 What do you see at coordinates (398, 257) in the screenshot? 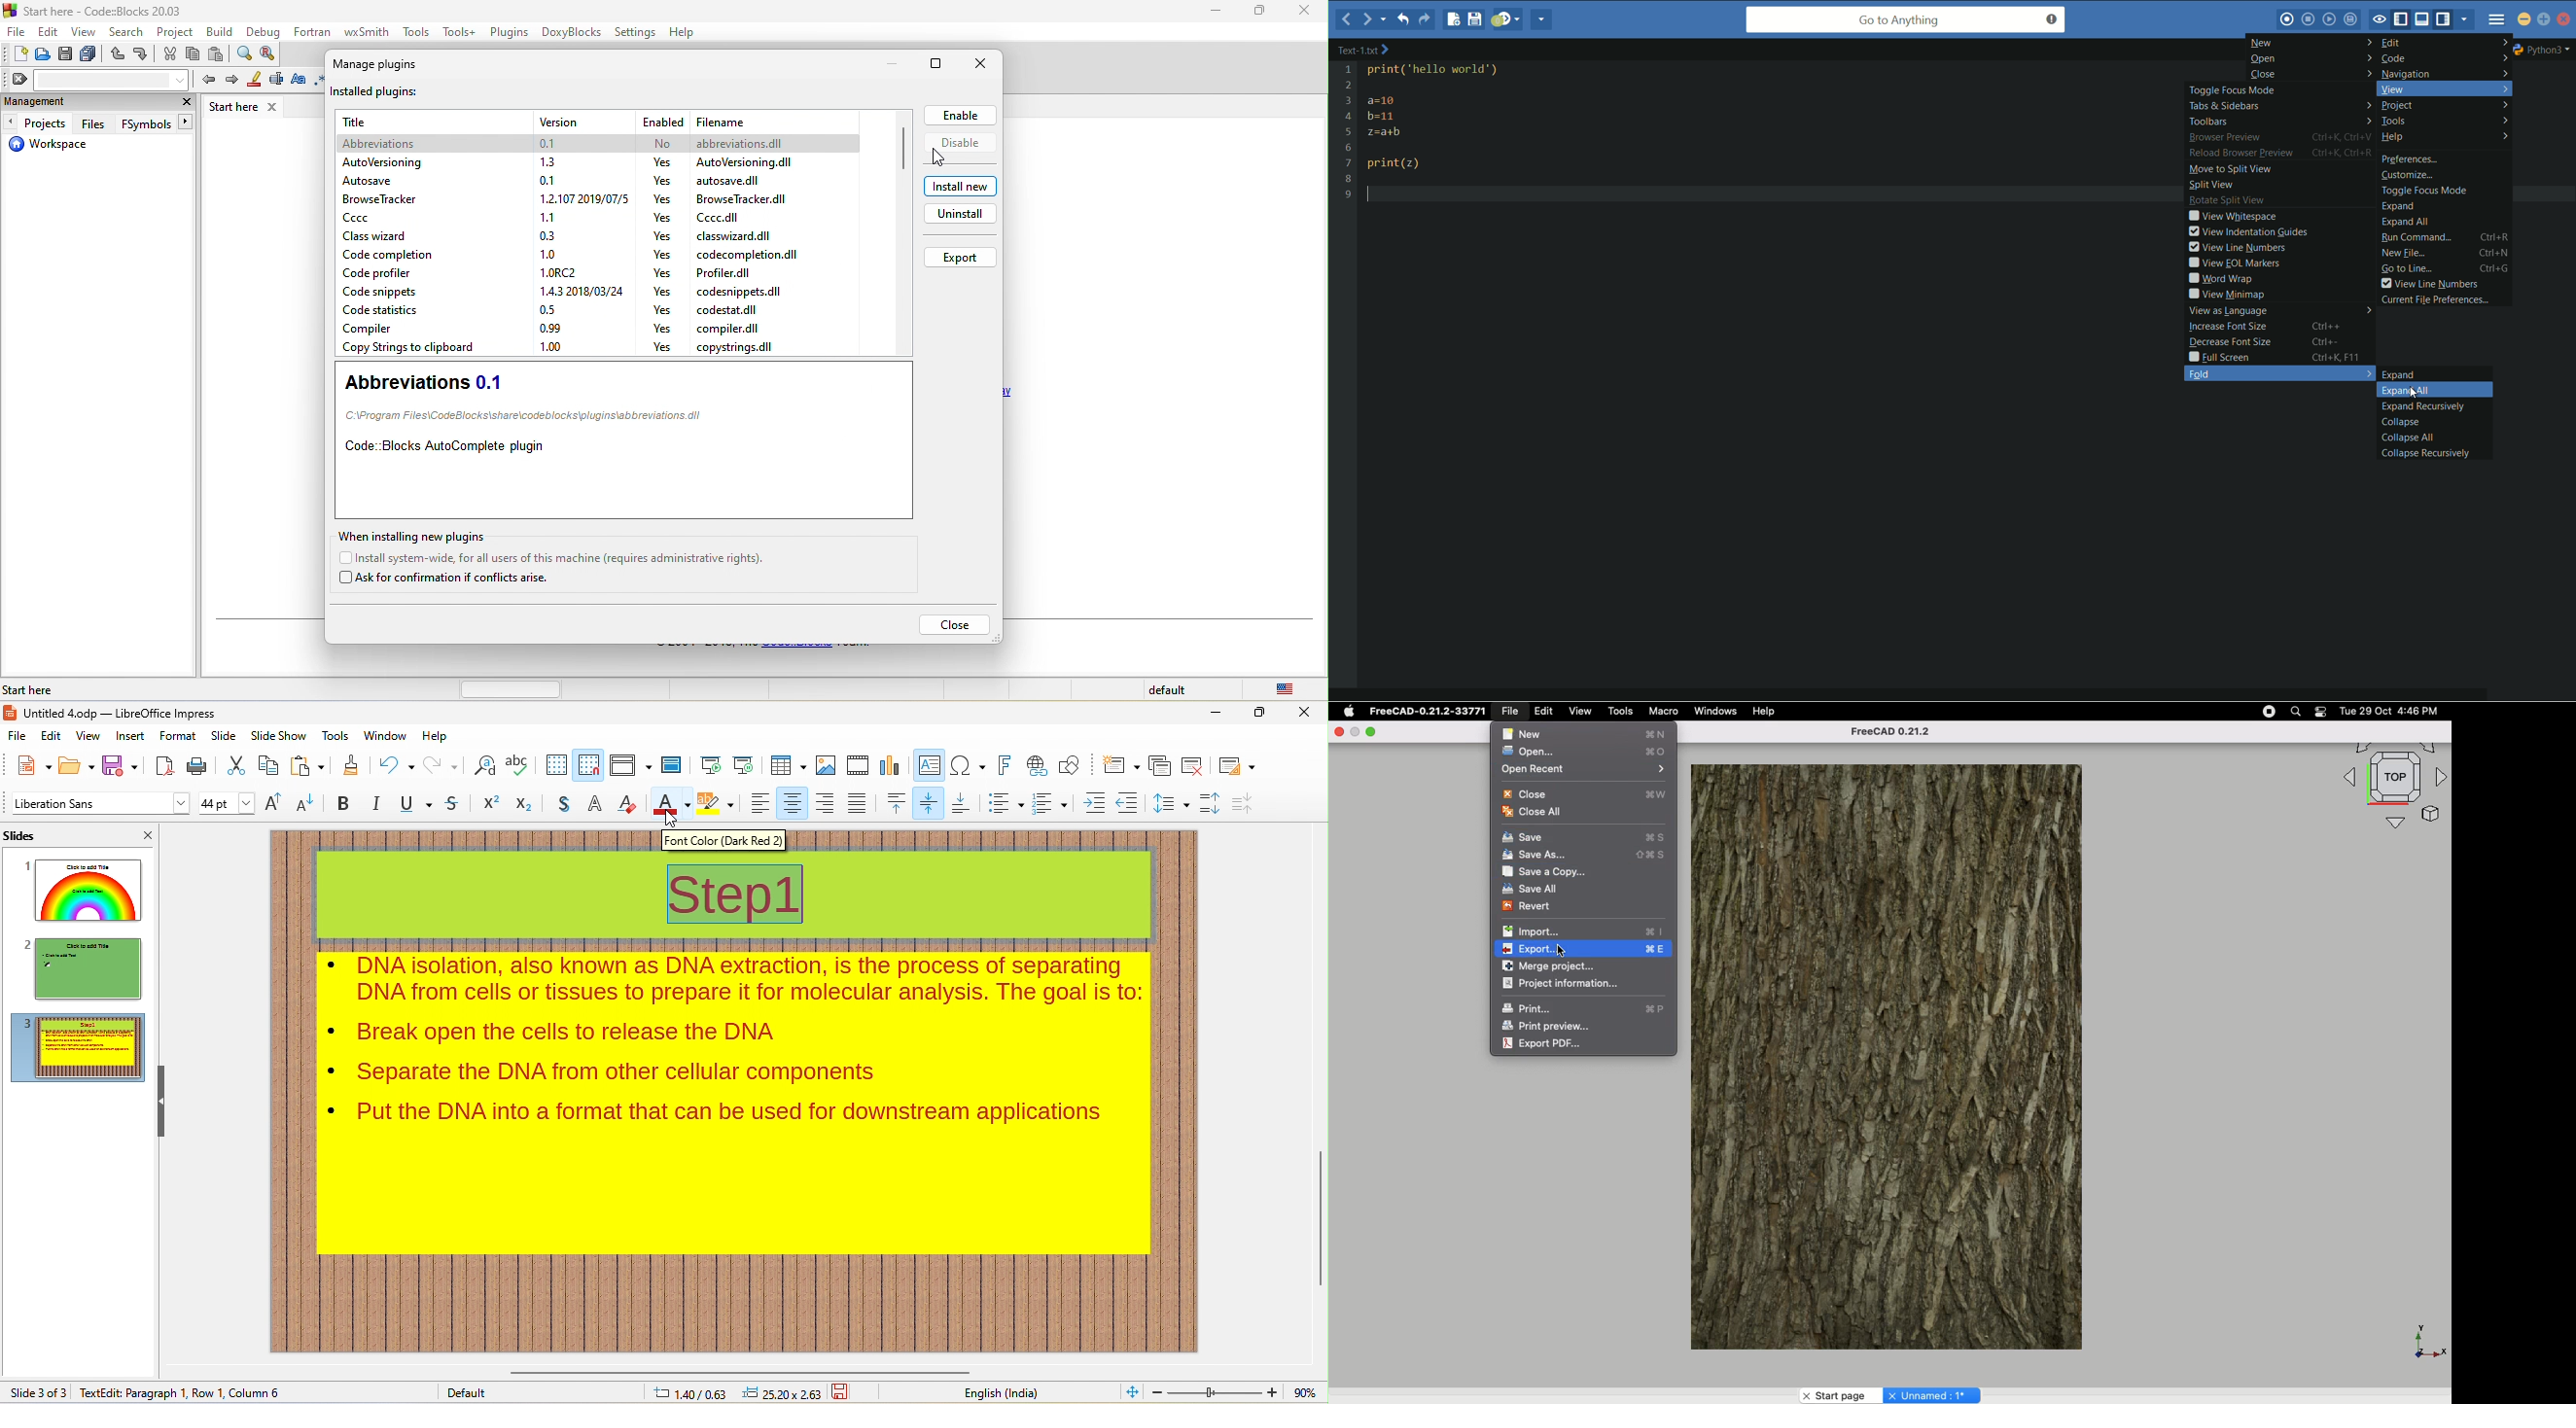
I see `code completion` at bounding box center [398, 257].